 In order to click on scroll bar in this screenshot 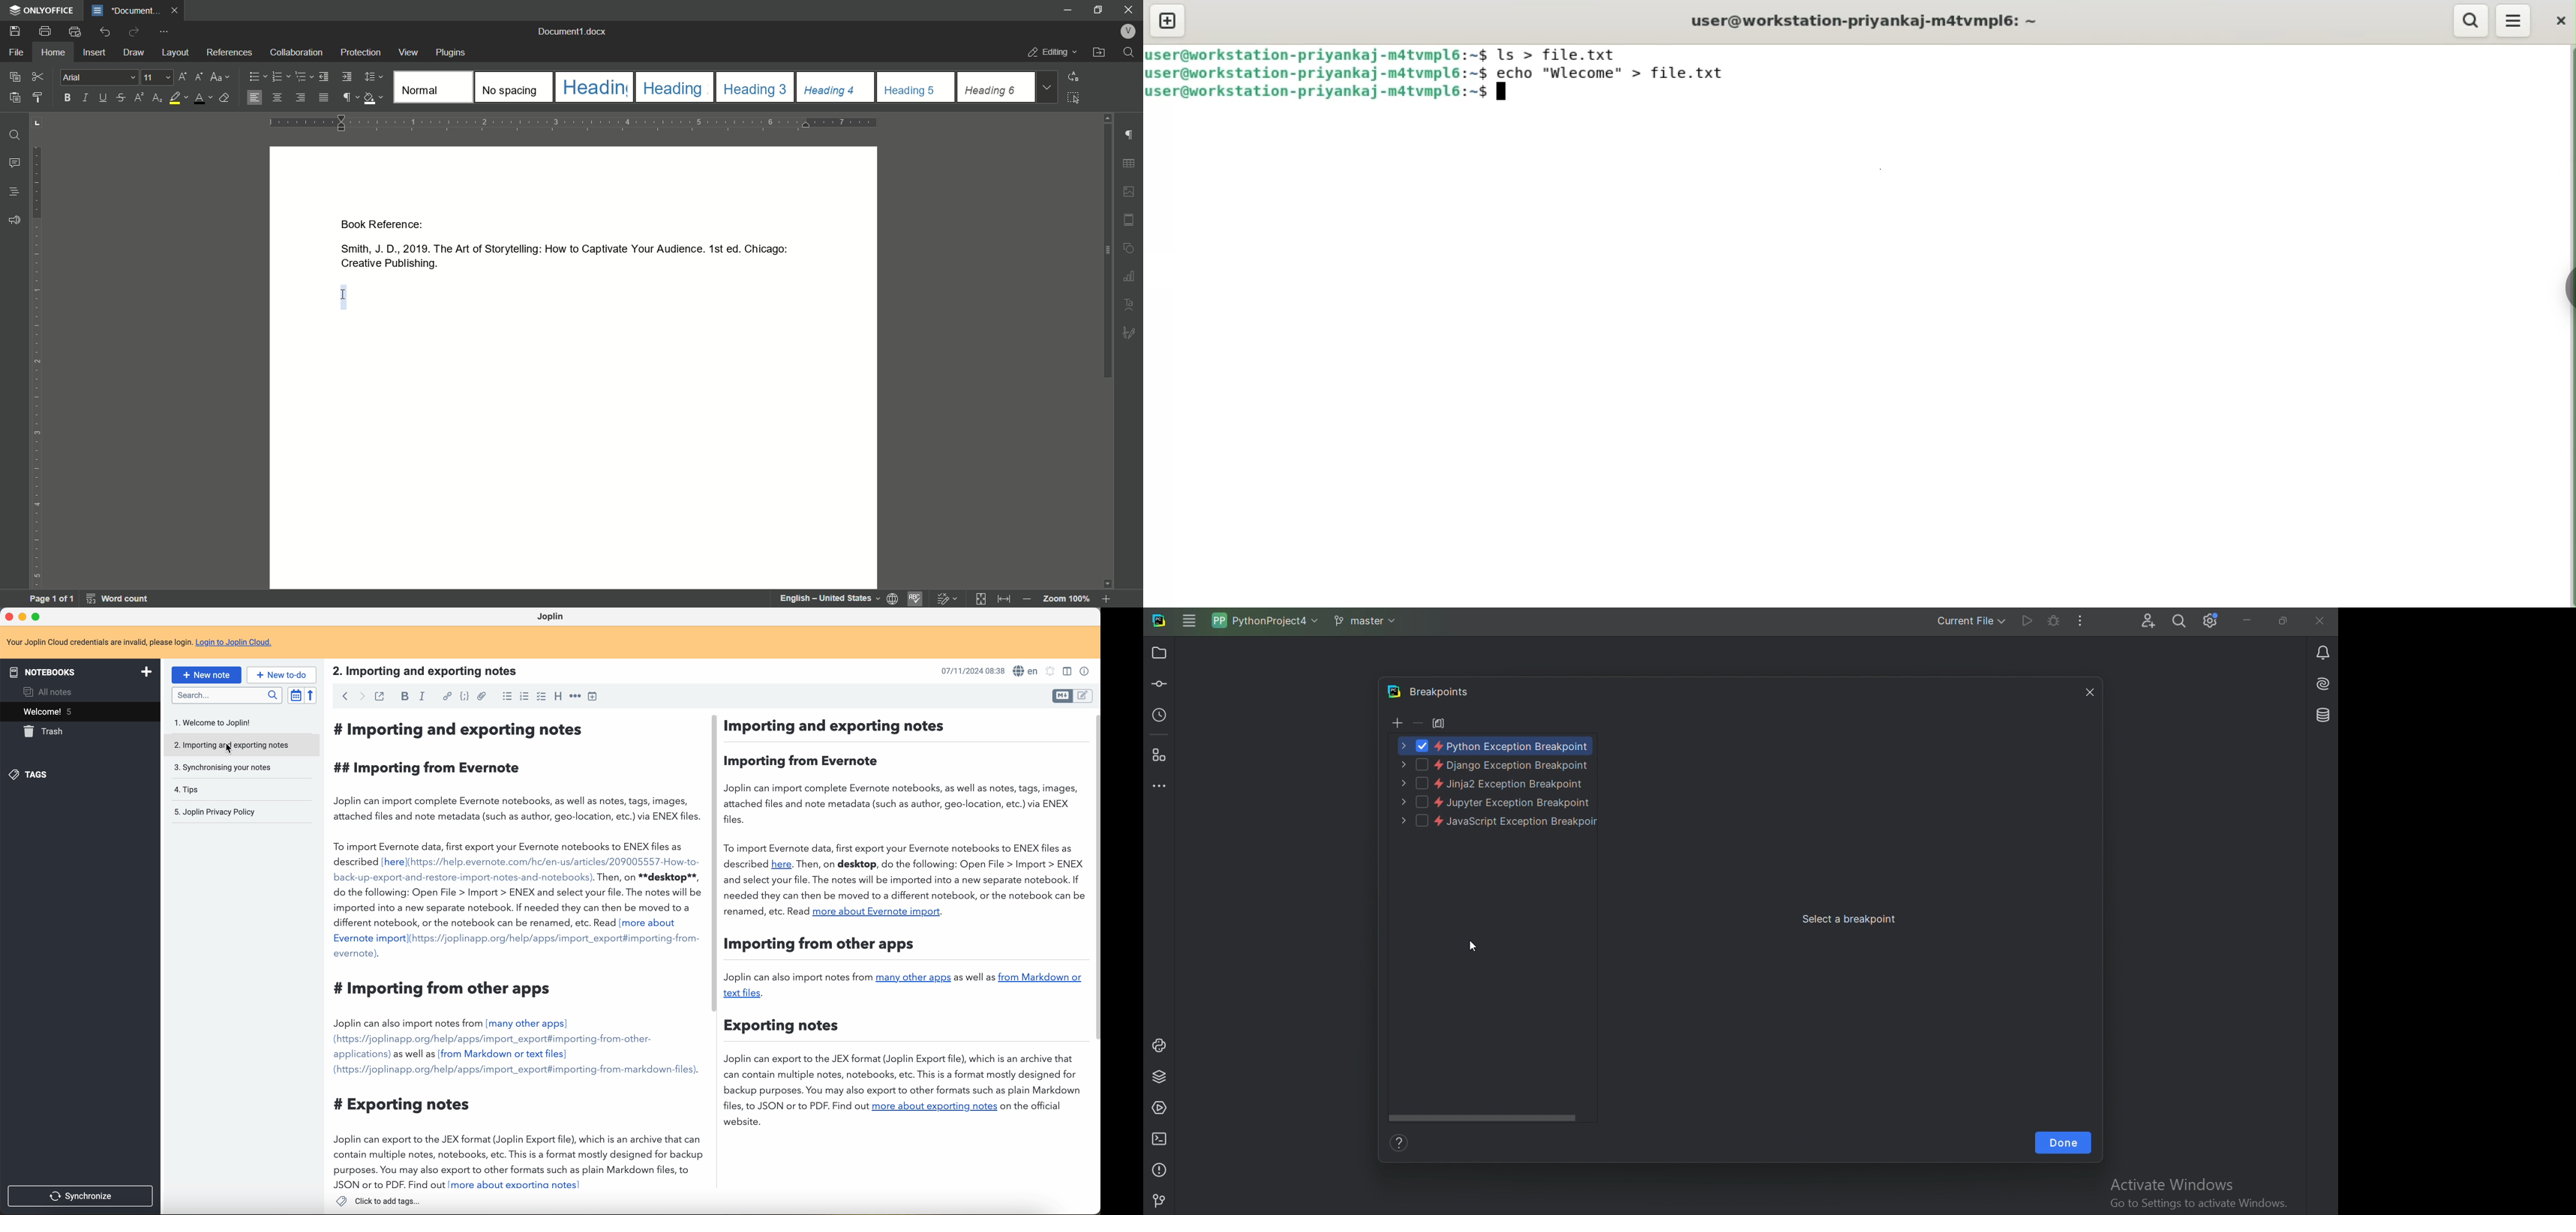, I will do `click(716, 777)`.